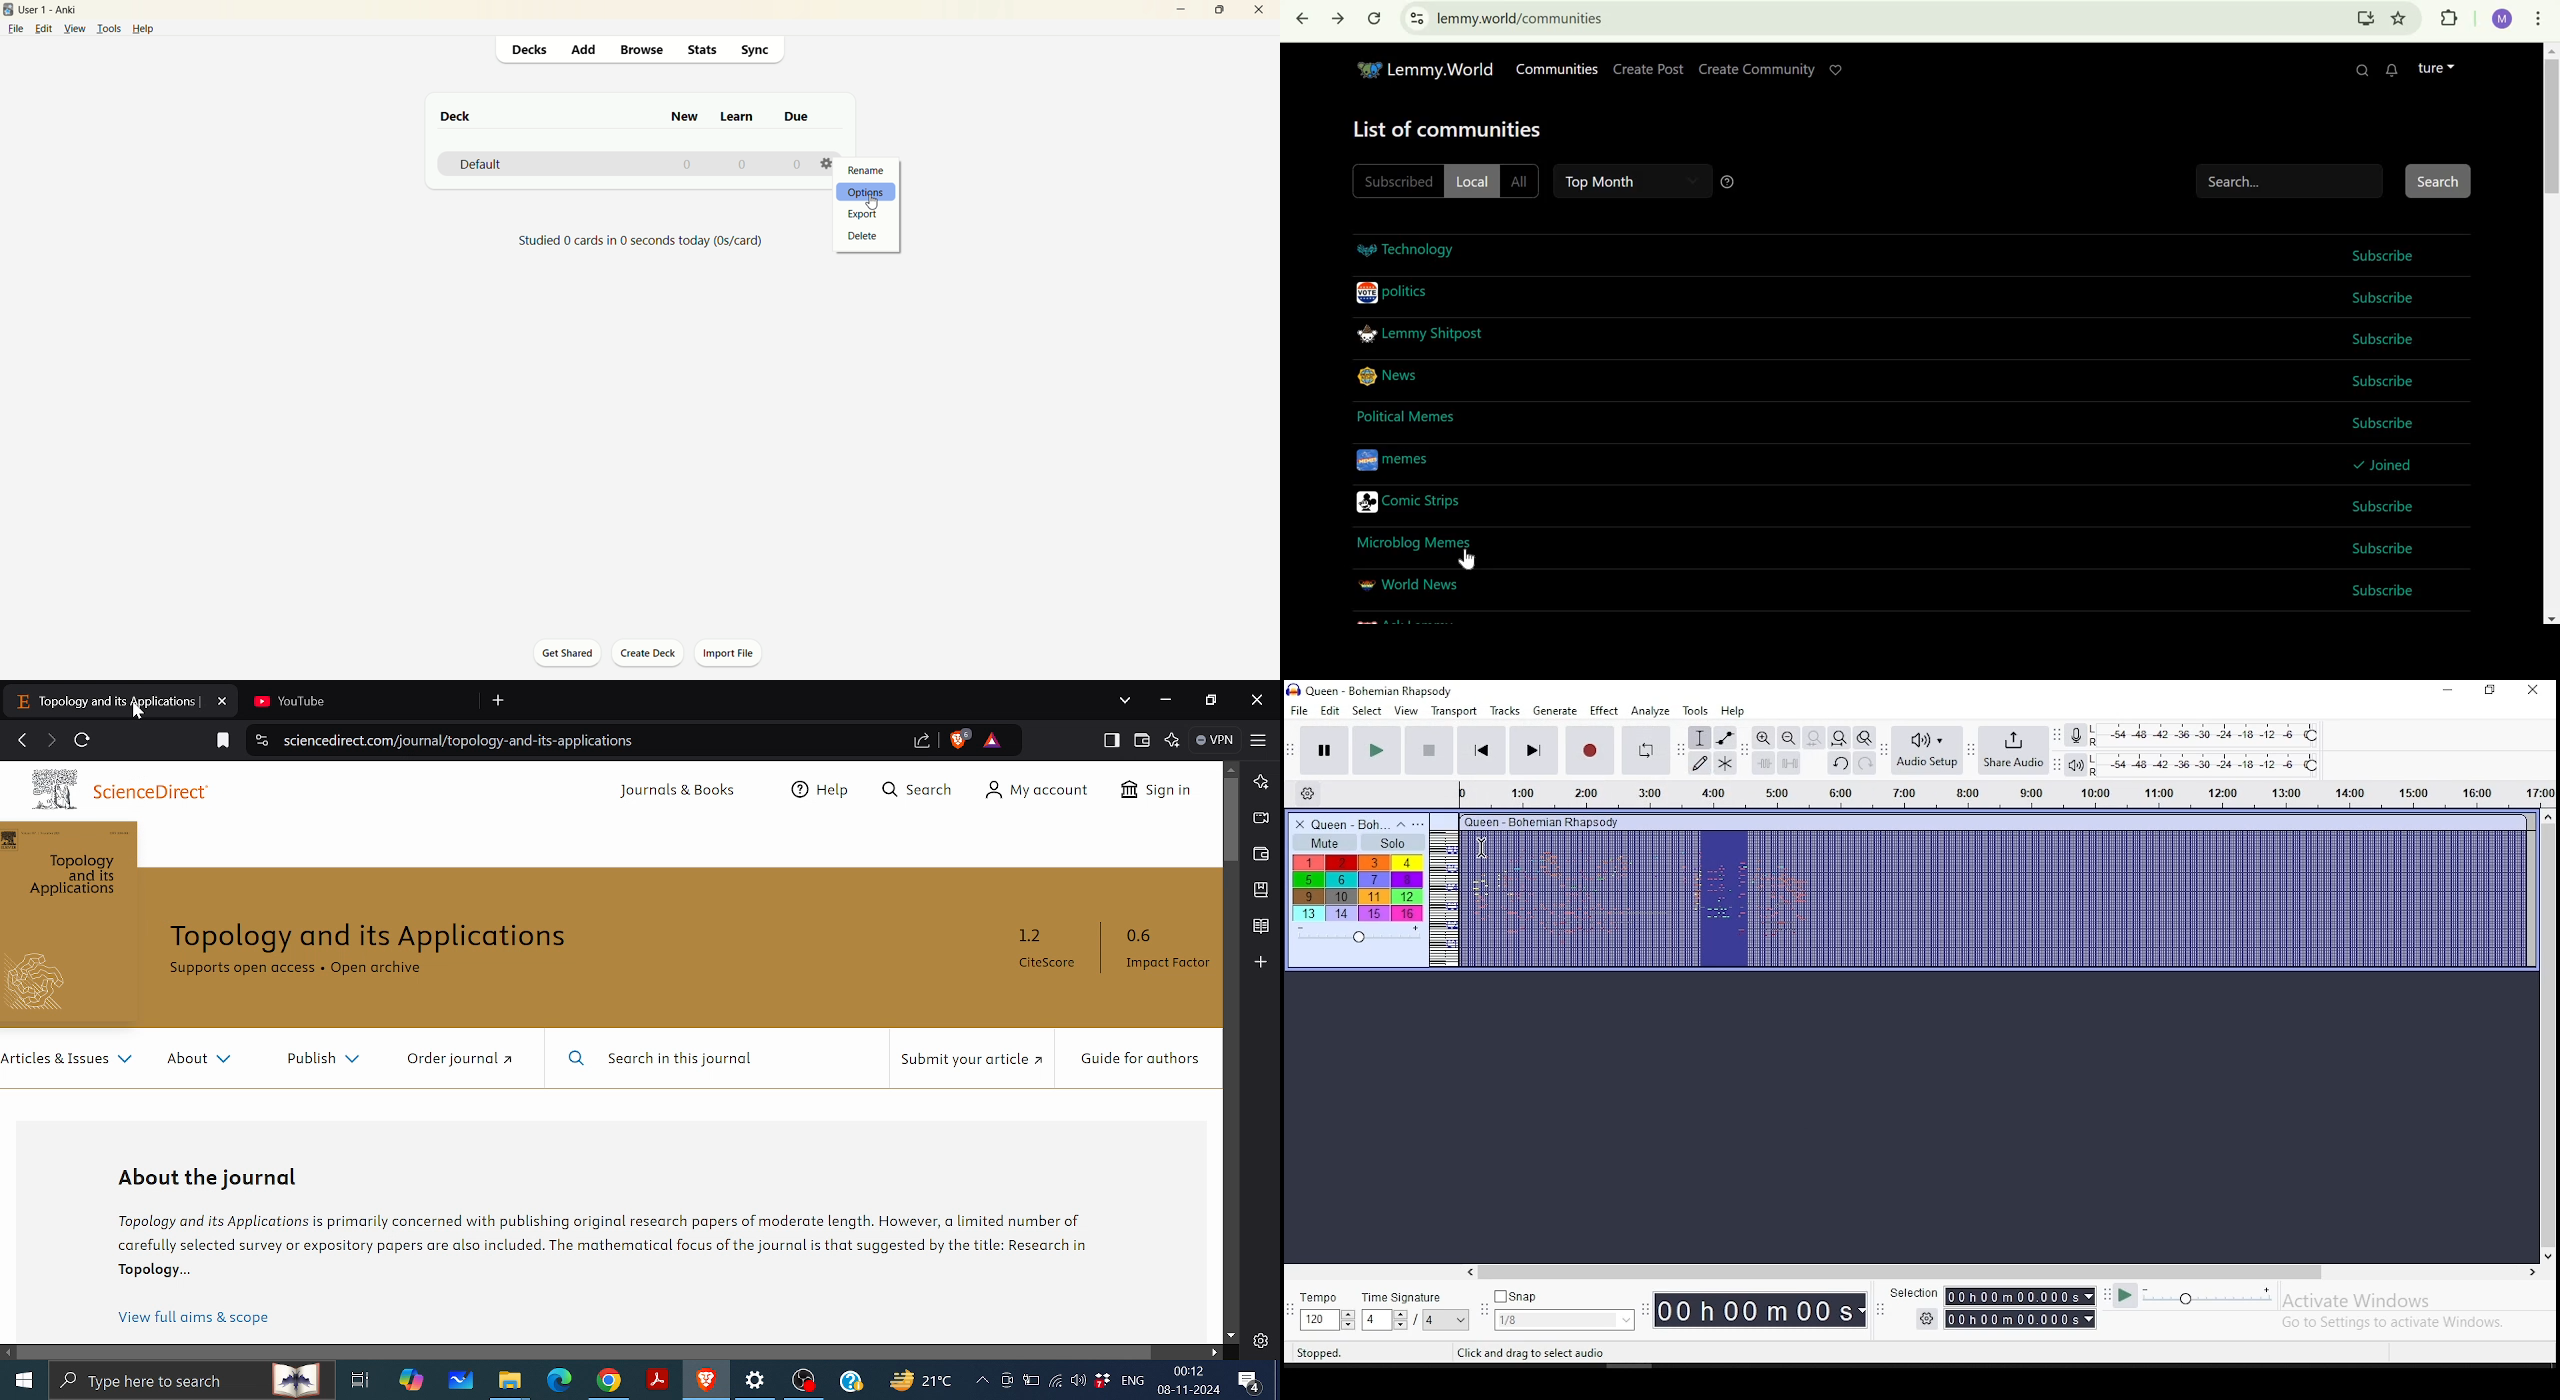 This screenshot has width=2576, height=1400. I want to click on edit, so click(43, 28).